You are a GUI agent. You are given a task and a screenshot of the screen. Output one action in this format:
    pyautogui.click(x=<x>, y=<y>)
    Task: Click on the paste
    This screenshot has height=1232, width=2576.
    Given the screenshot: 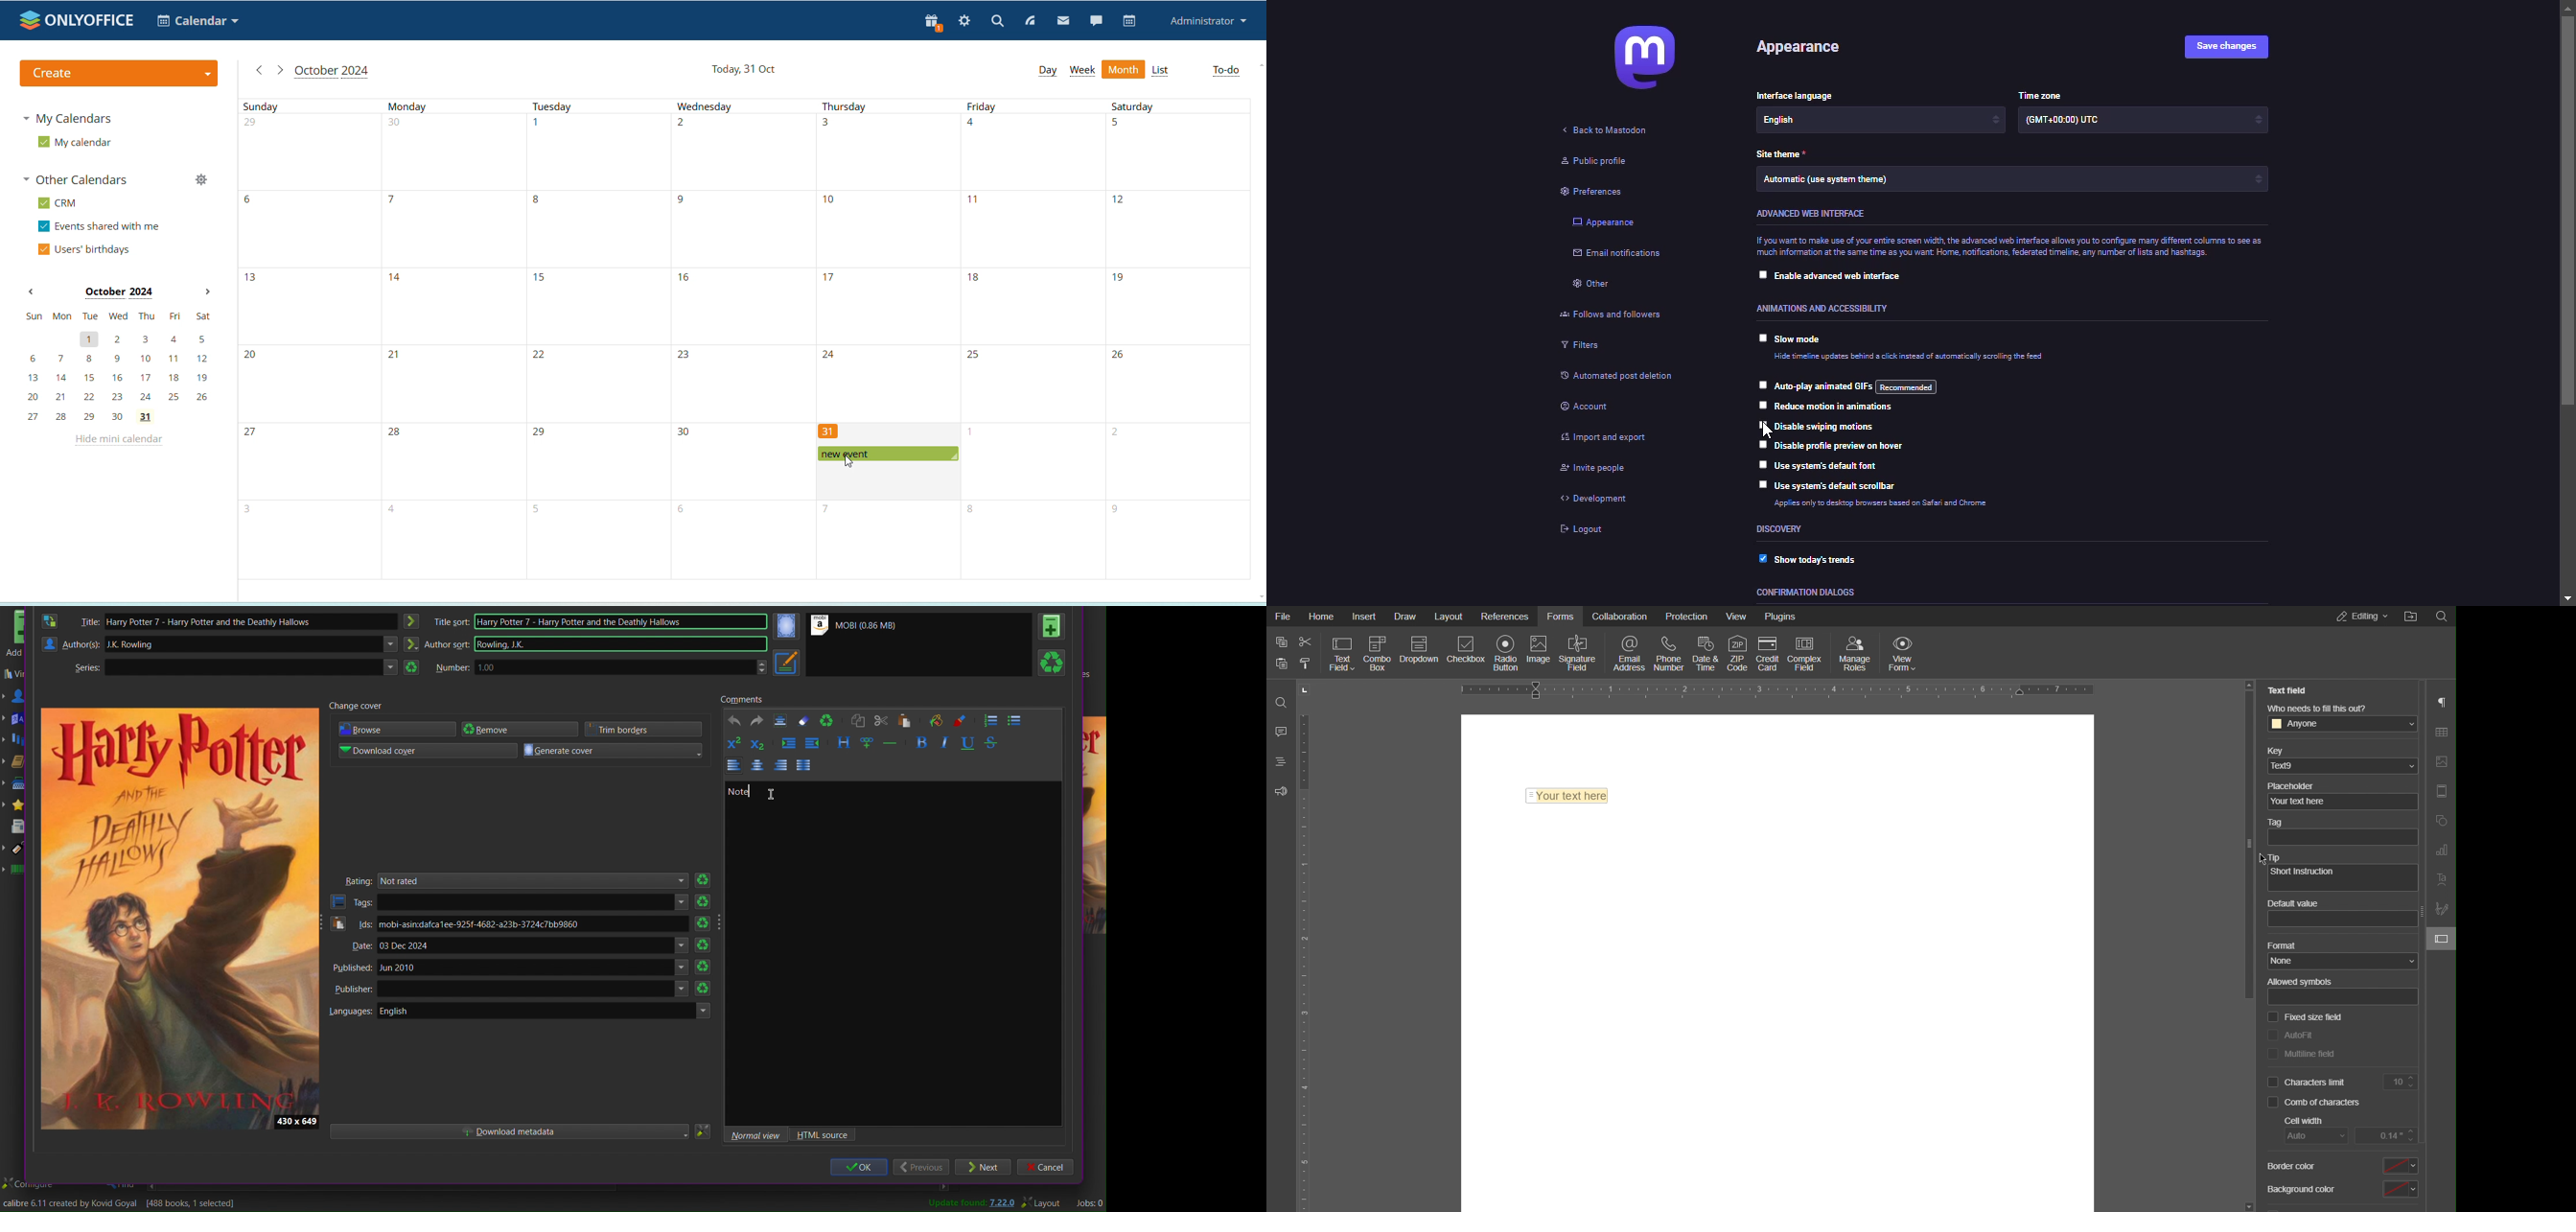 What is the action you would take?
    pyautogui.click(x=1283, y=664)
    